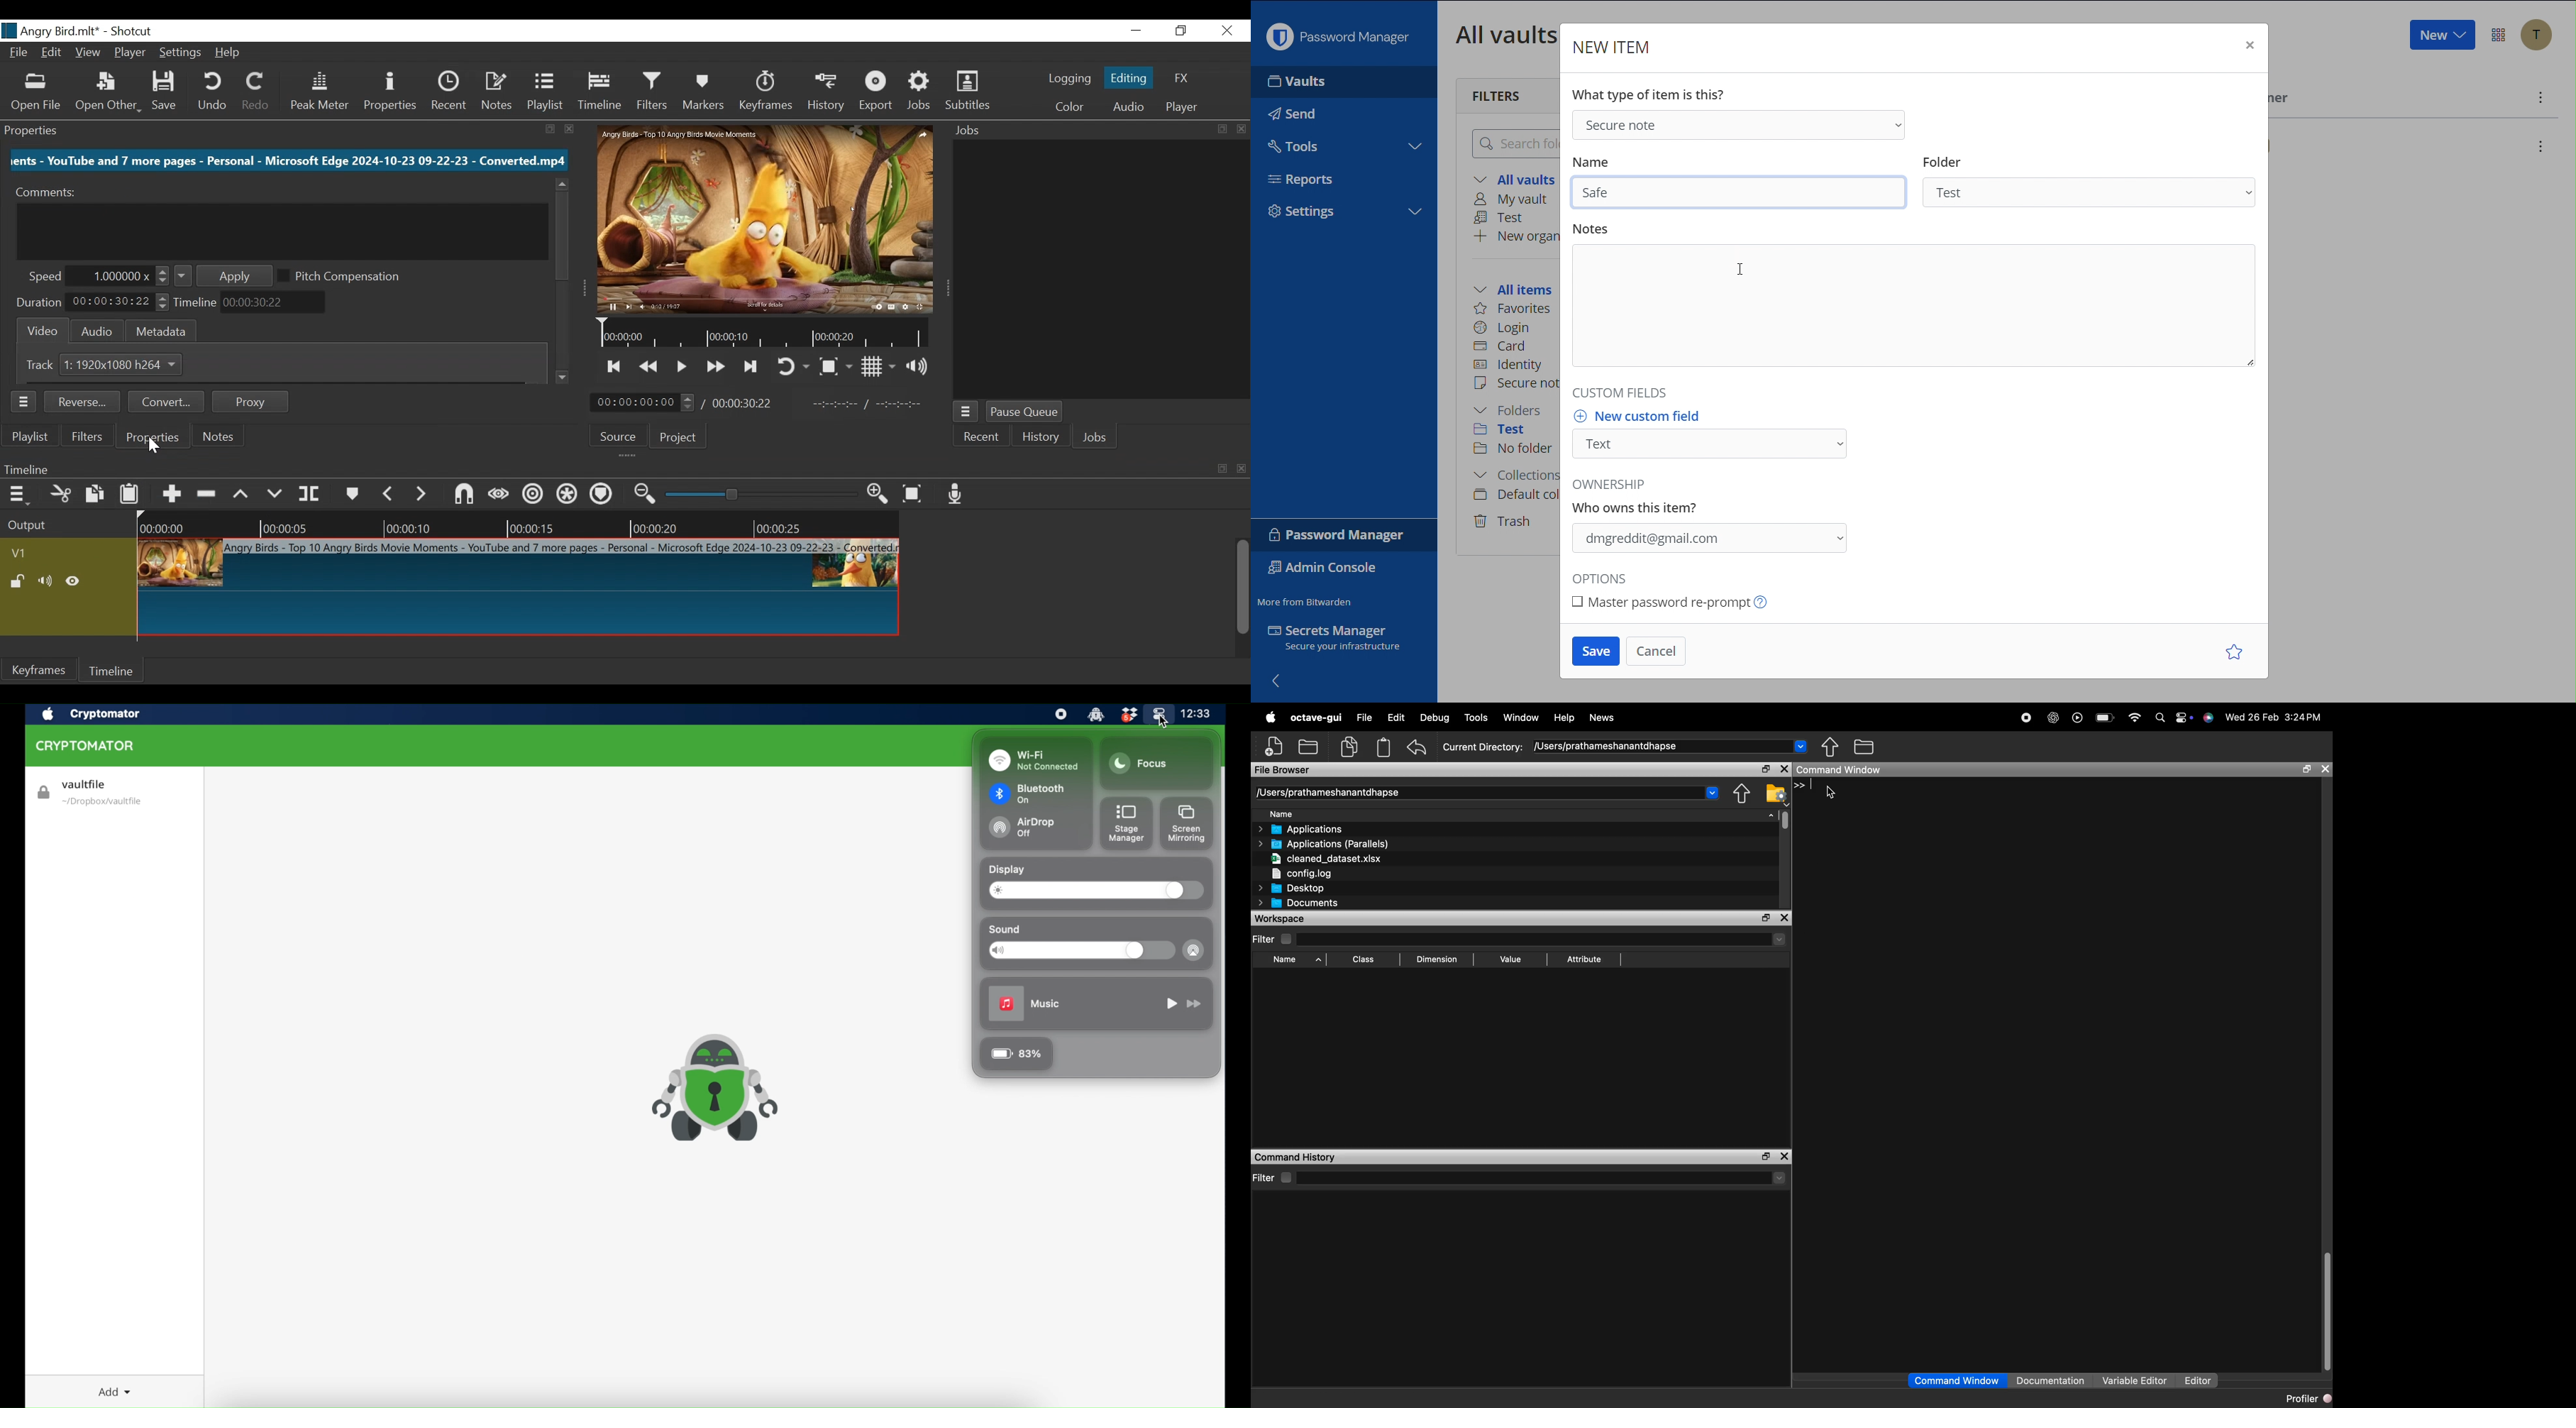 This screenshot has width=2576, height=1428. What do you see at coordinates (982, 436) in the screenshot?
I see `Recent` at bounding box center [982, 436].